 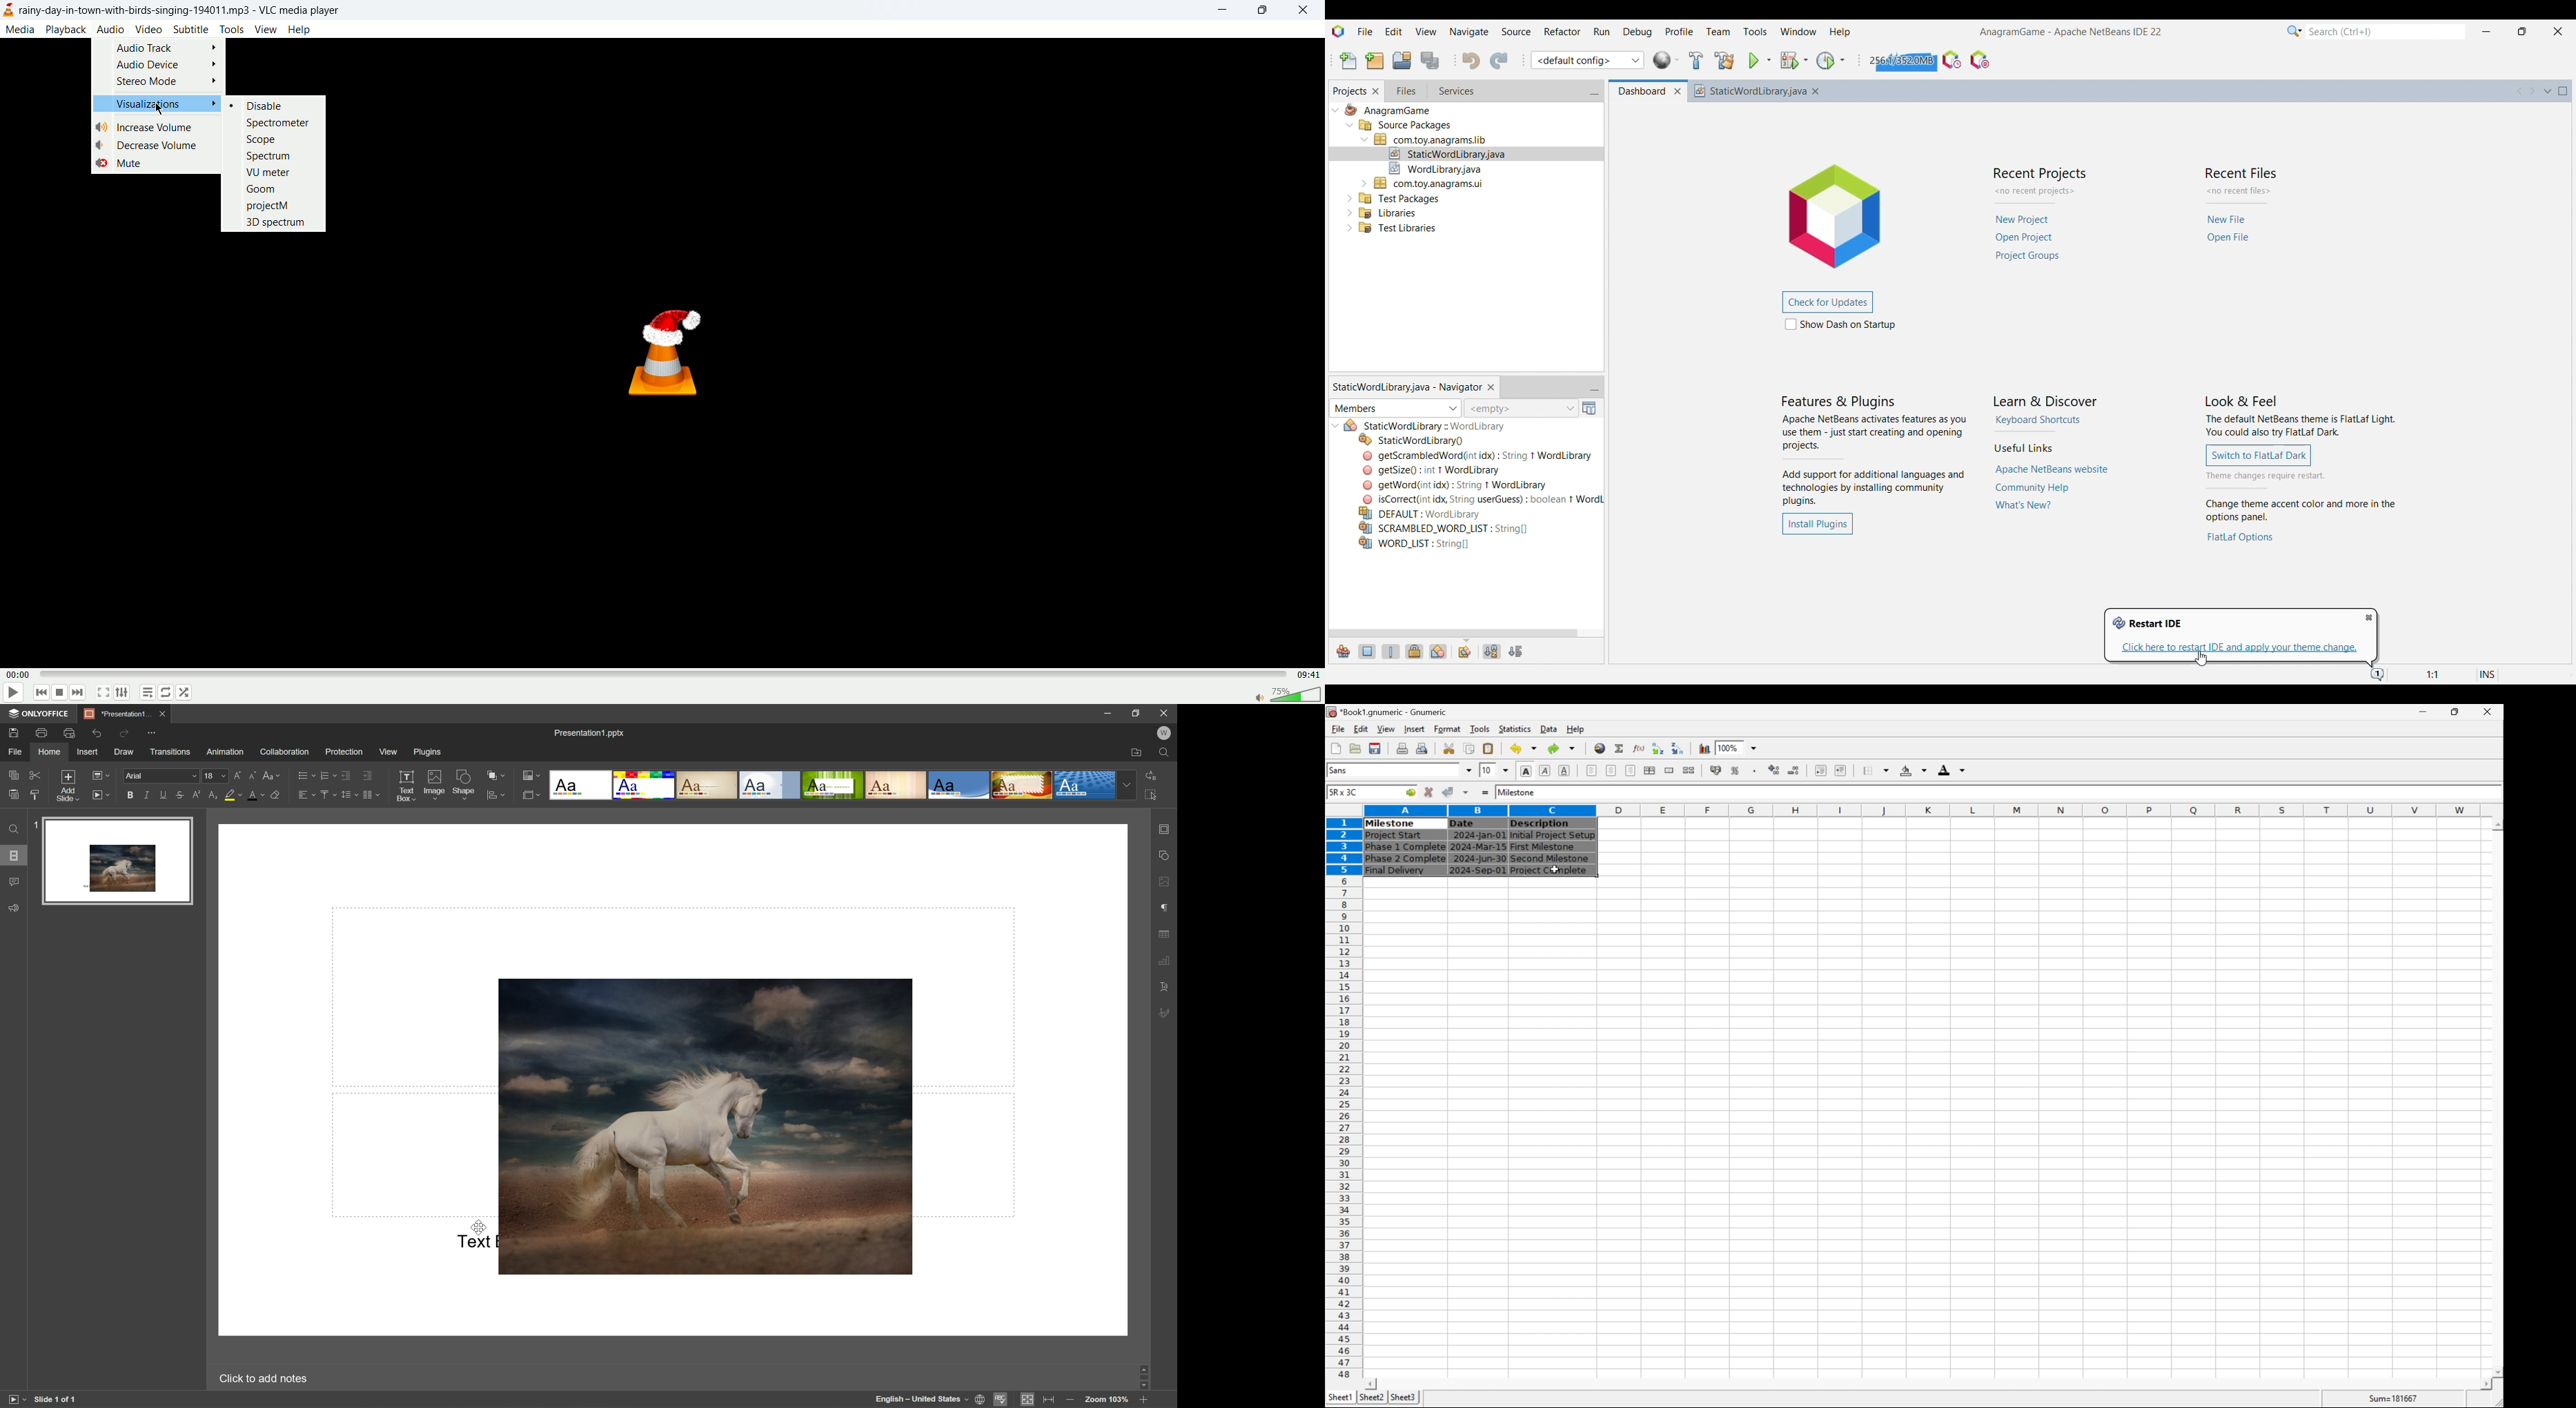 What do you see at coordinates (1402, 747) in the screenshot?
I see `print preview` at bounding box center [1402, 747].